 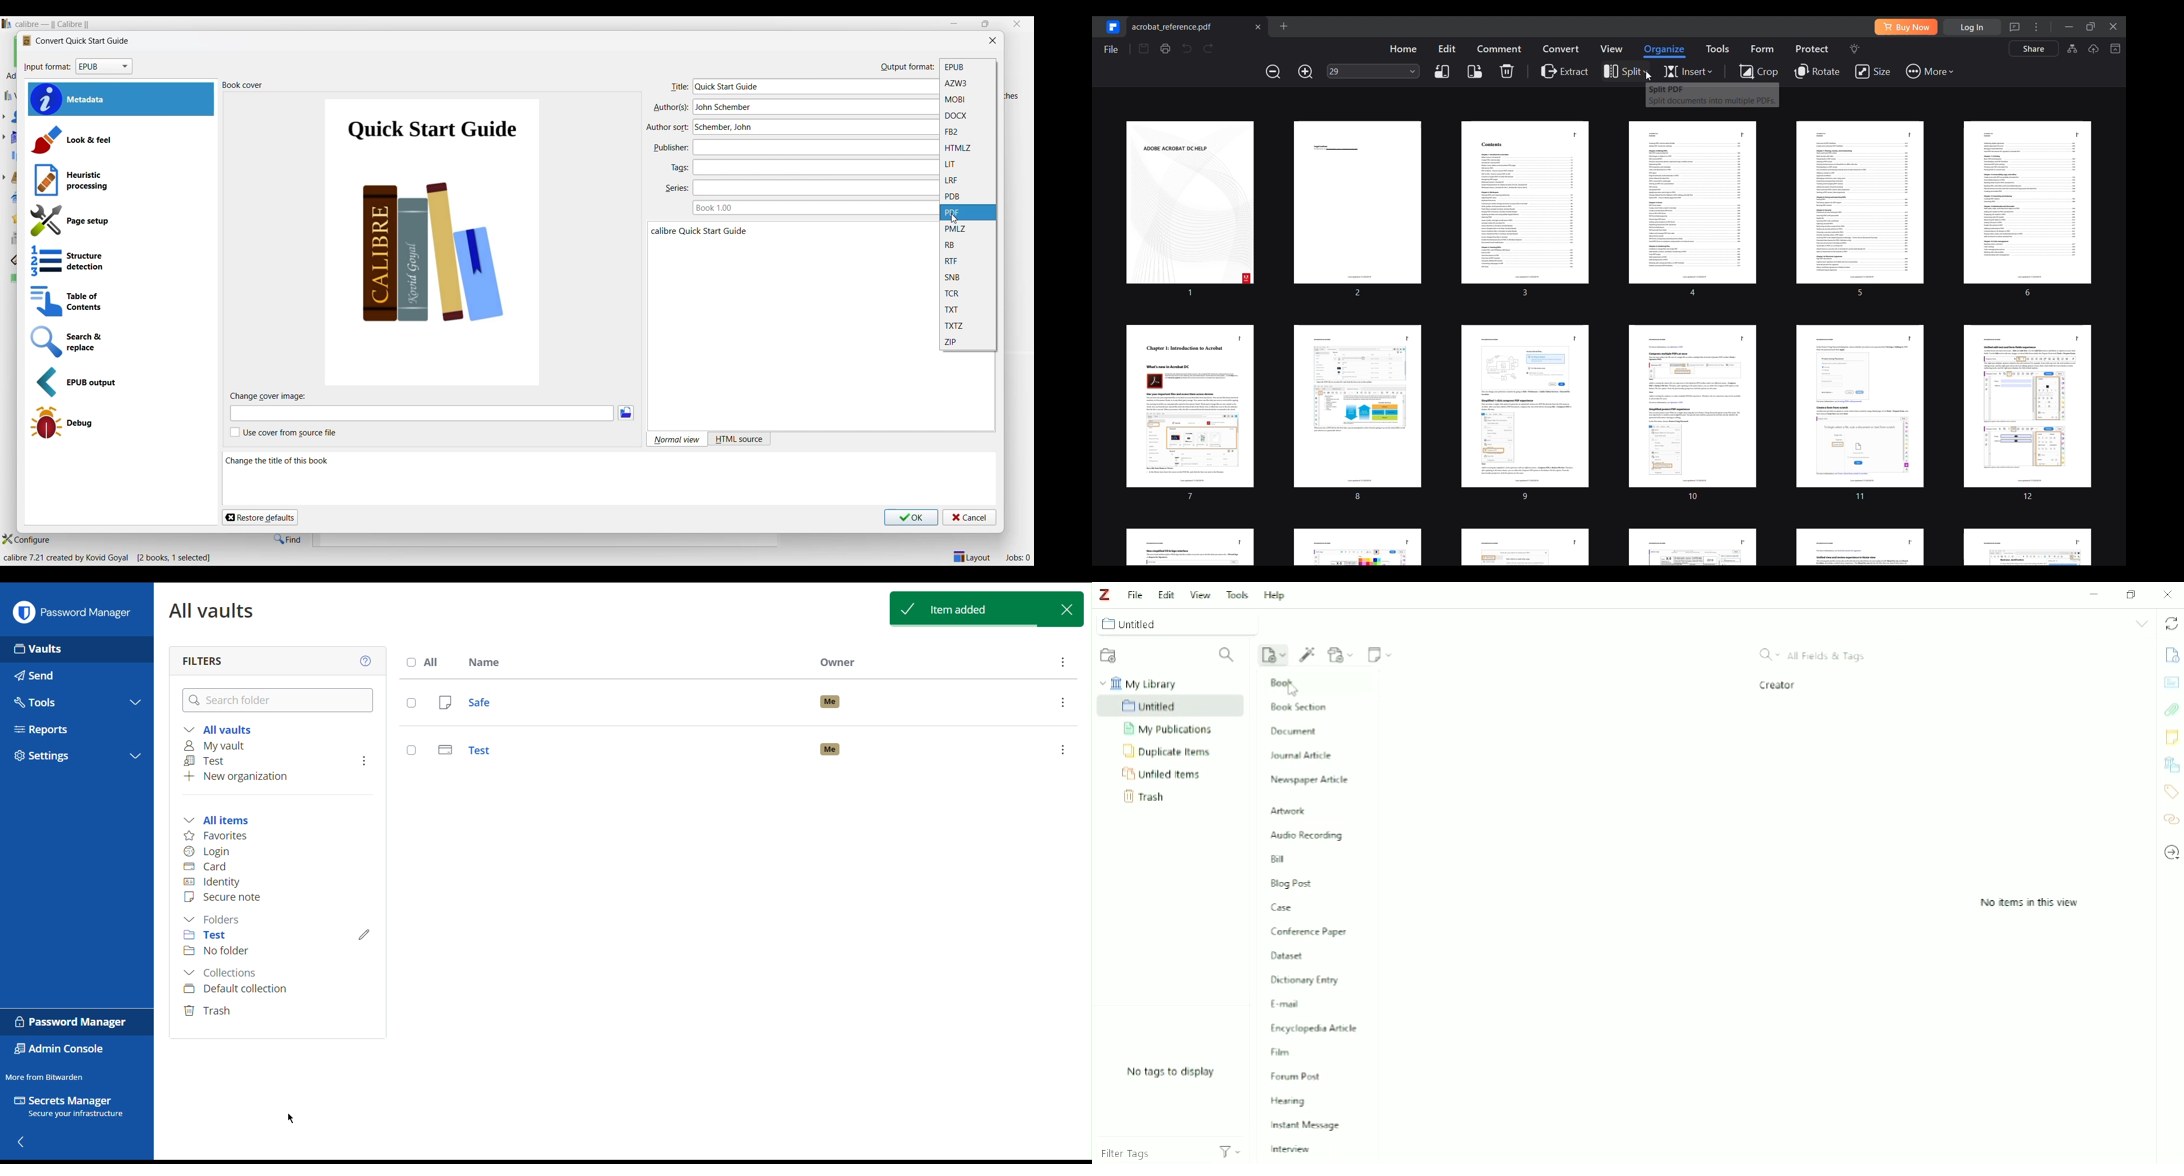 What do you see at coordinates (213, 937) in the screenshot?
I see `Test` at bounding box center [213, 937].